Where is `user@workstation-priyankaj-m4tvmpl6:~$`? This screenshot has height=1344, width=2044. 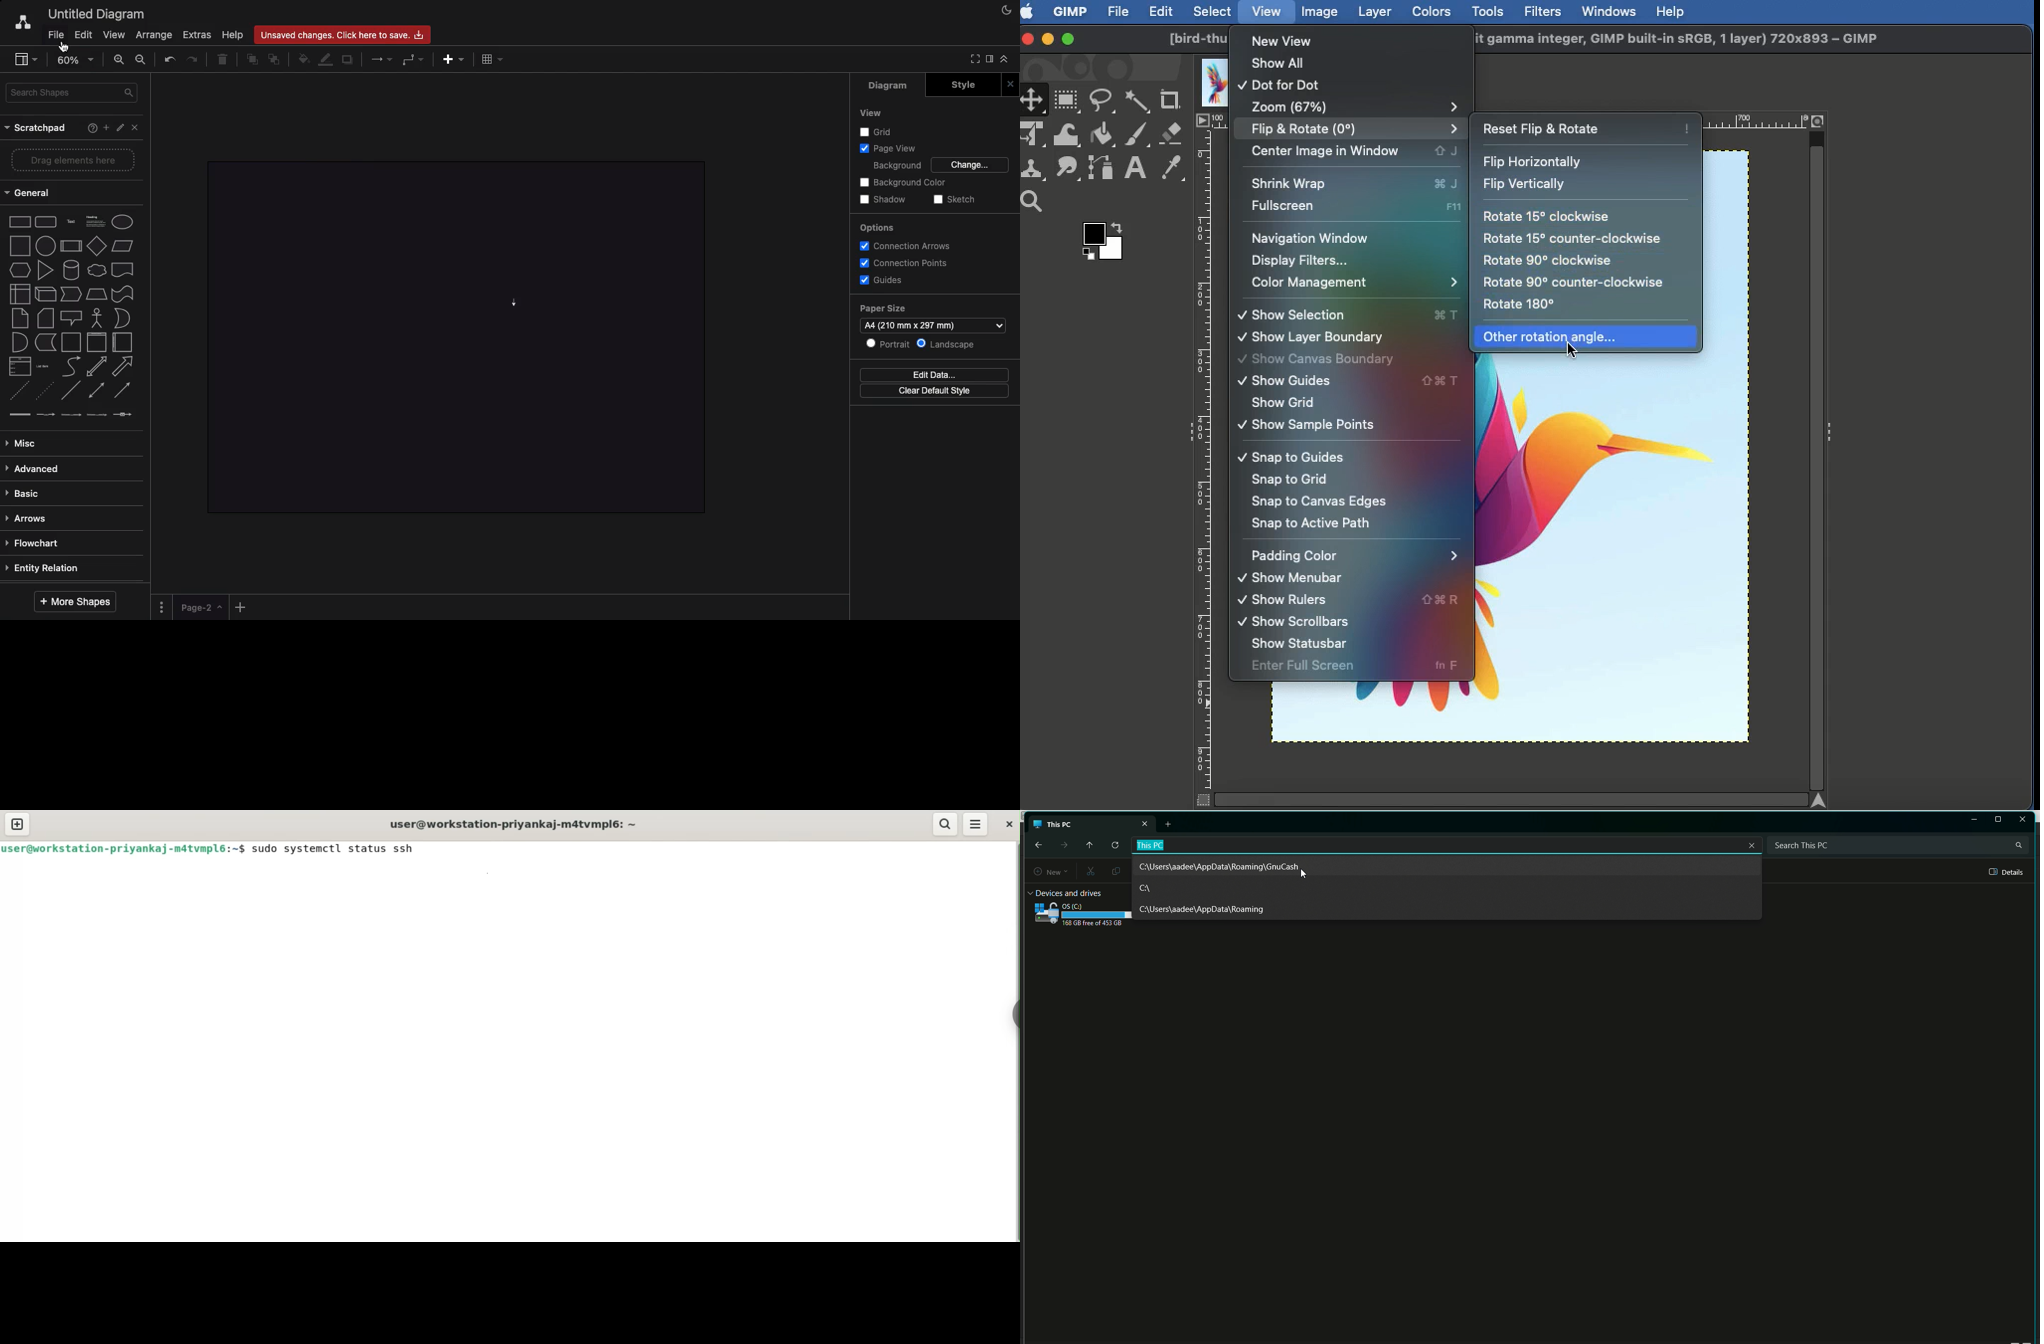 user@workstation-priyankaj-m4tvmpl6:~$ is located at coordinates (123, 848).